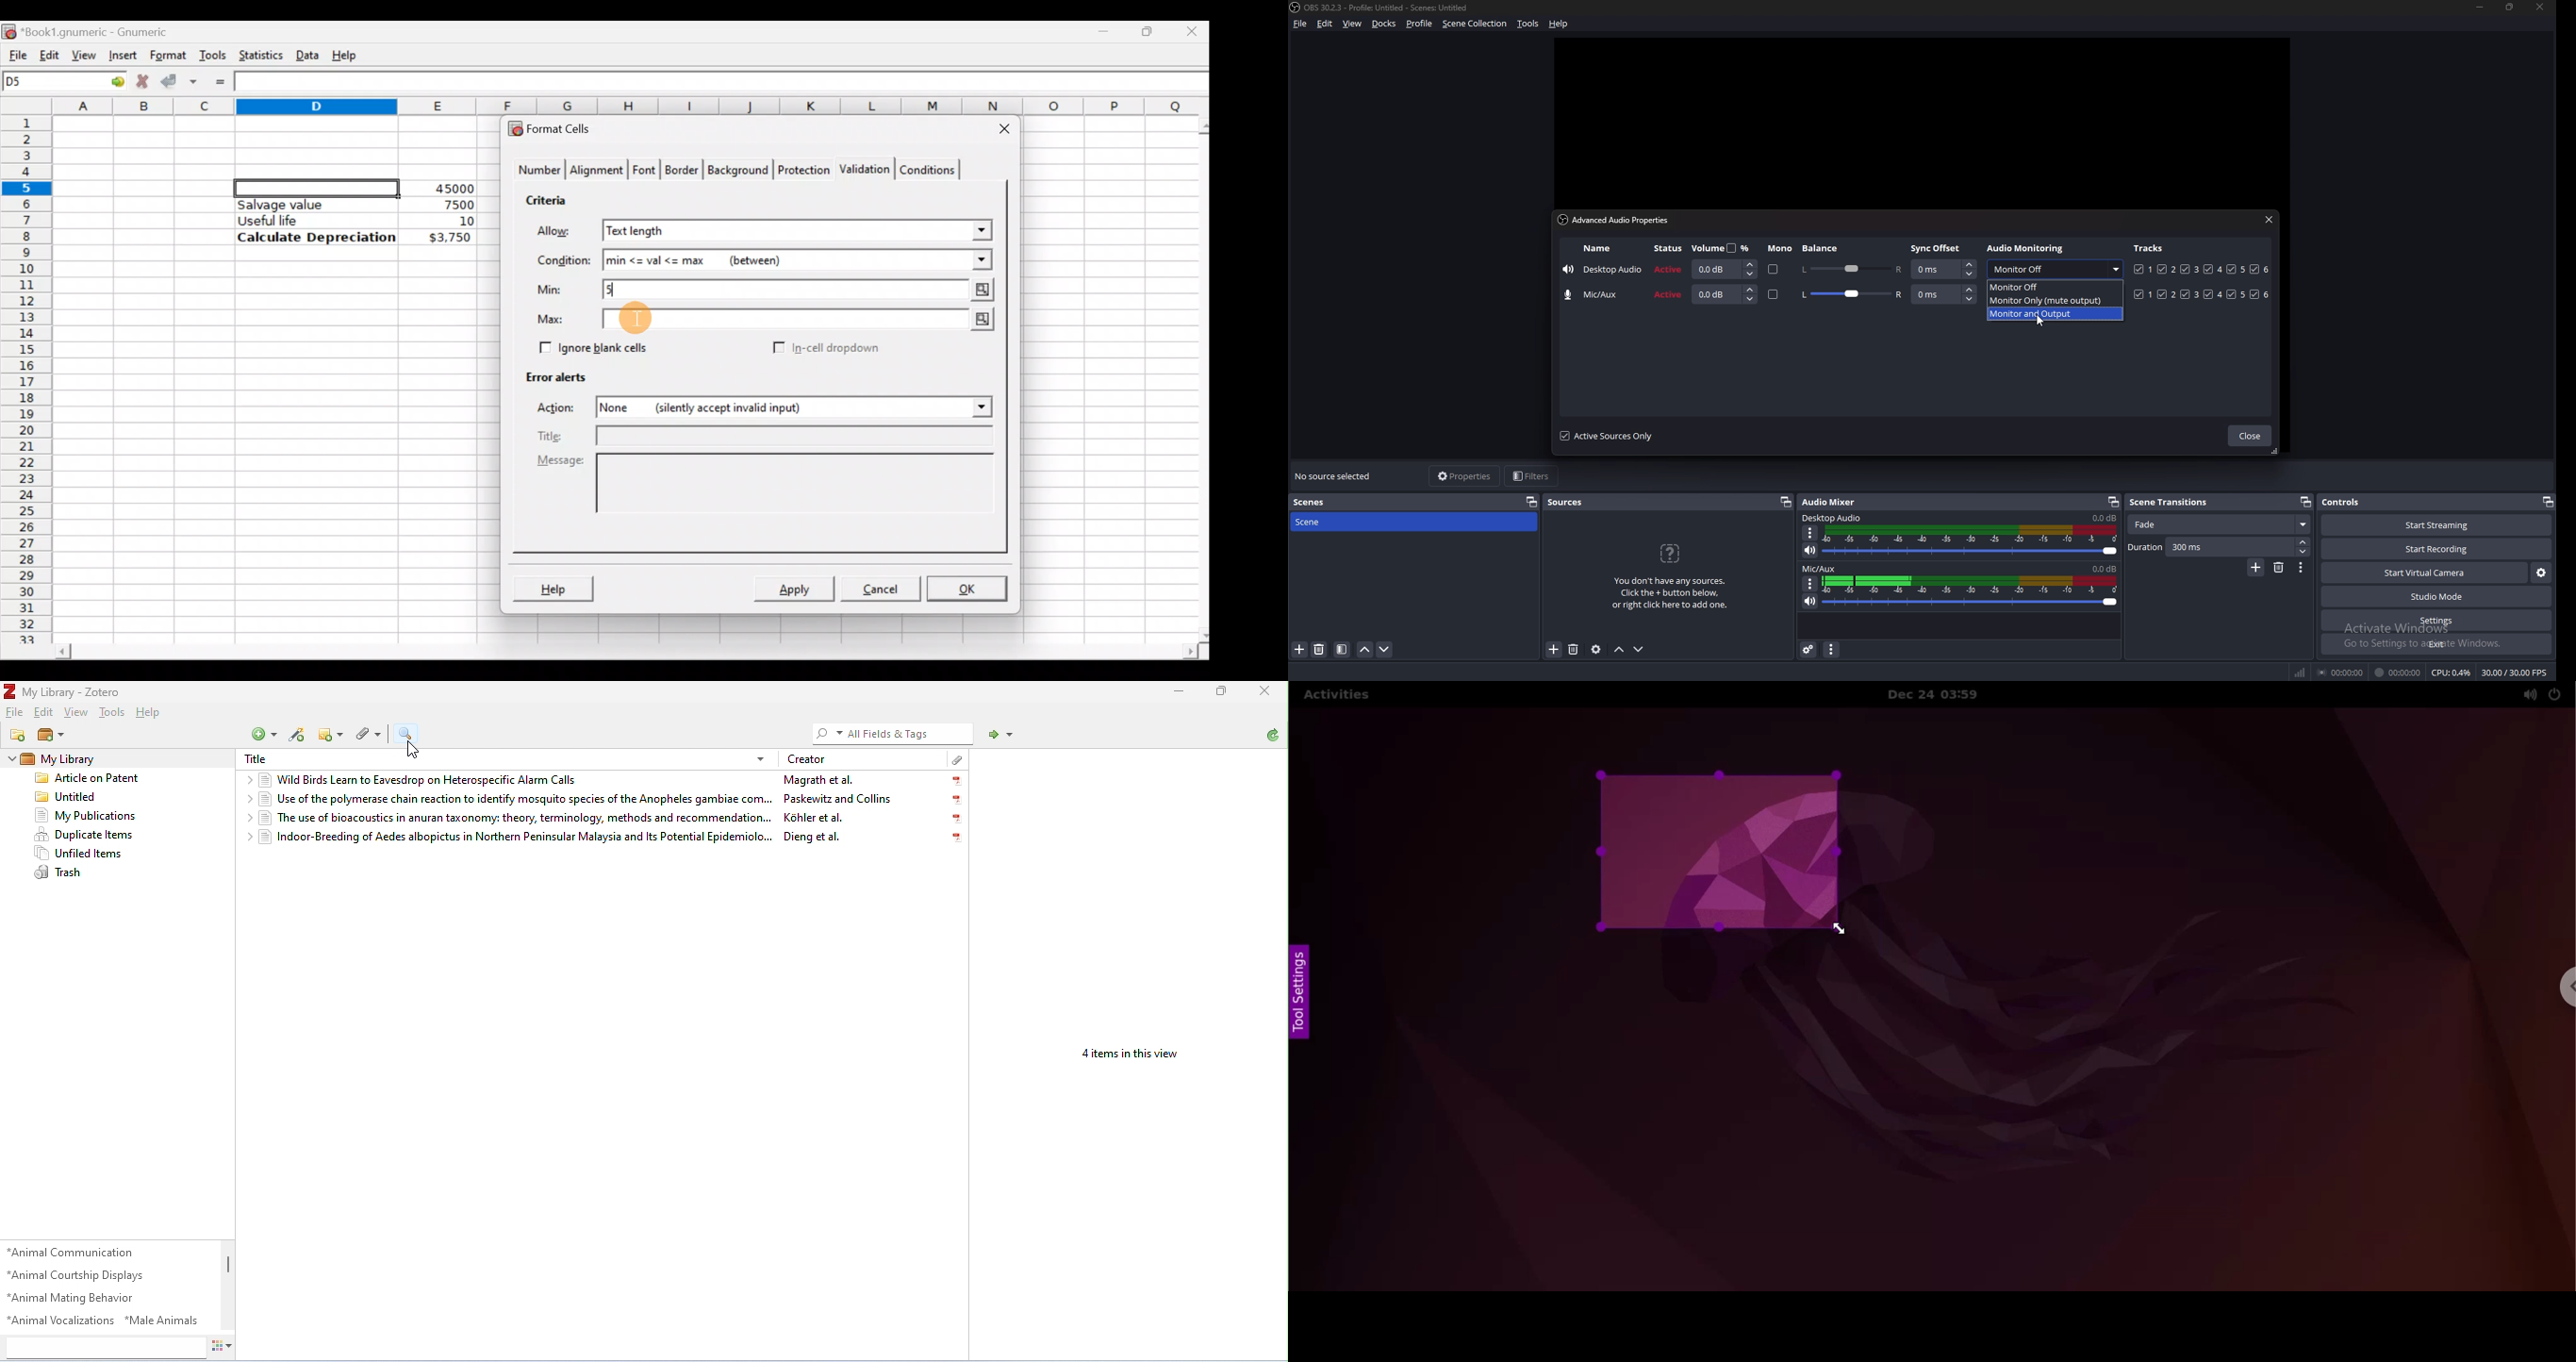 The height and width of the screenshot is (1372, 2576). Describe the element at coordinates (225, 1268) in the screenshot. I see `vertical scroll bar` at that location.